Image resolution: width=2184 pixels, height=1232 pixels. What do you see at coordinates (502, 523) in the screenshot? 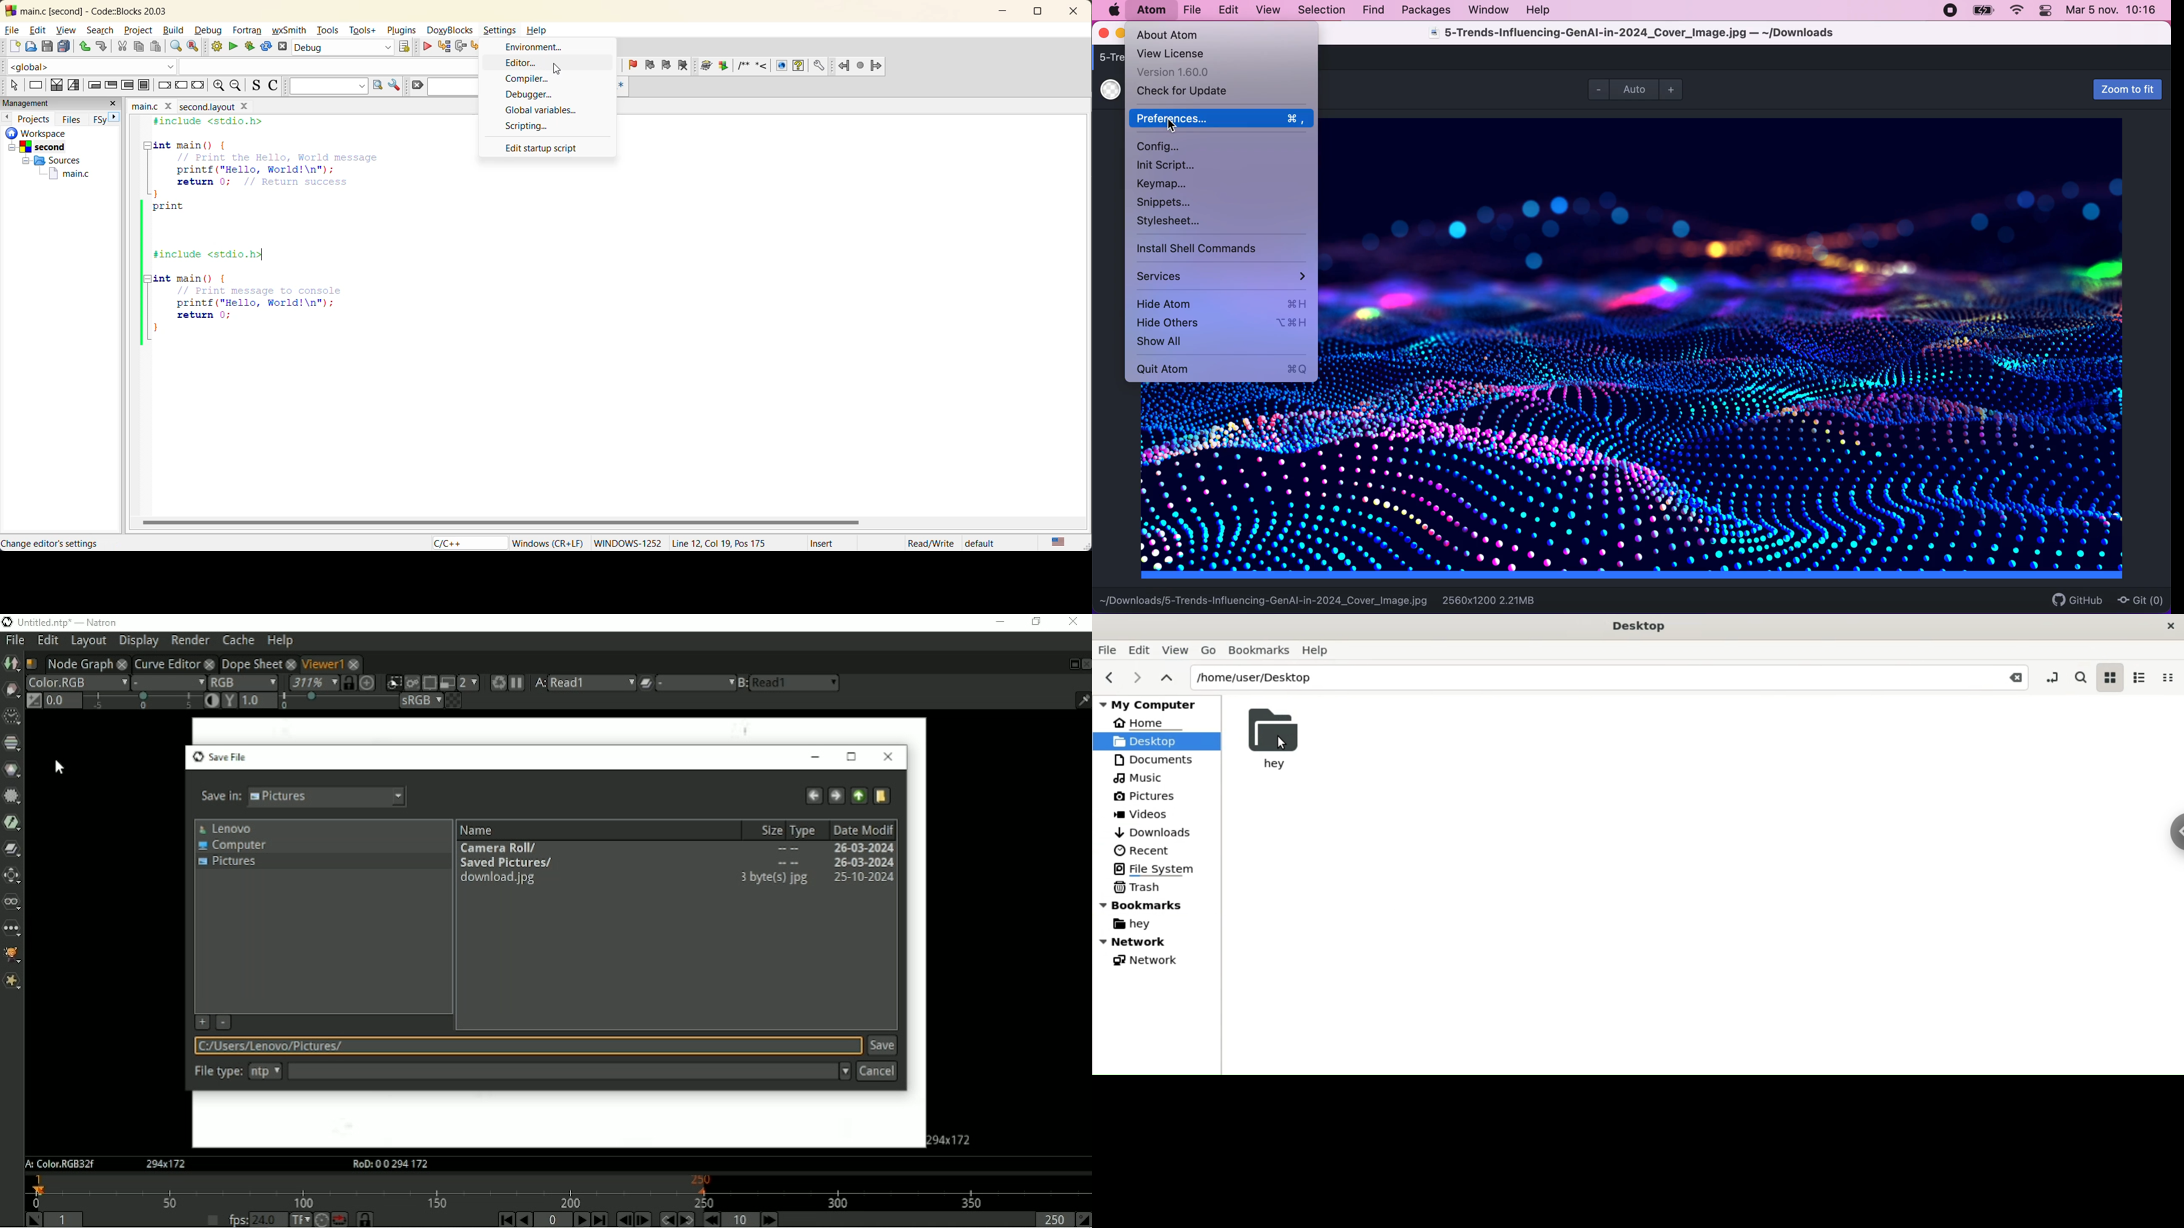
I see `horizontal scroll bar` at bounding box center [502, 523].